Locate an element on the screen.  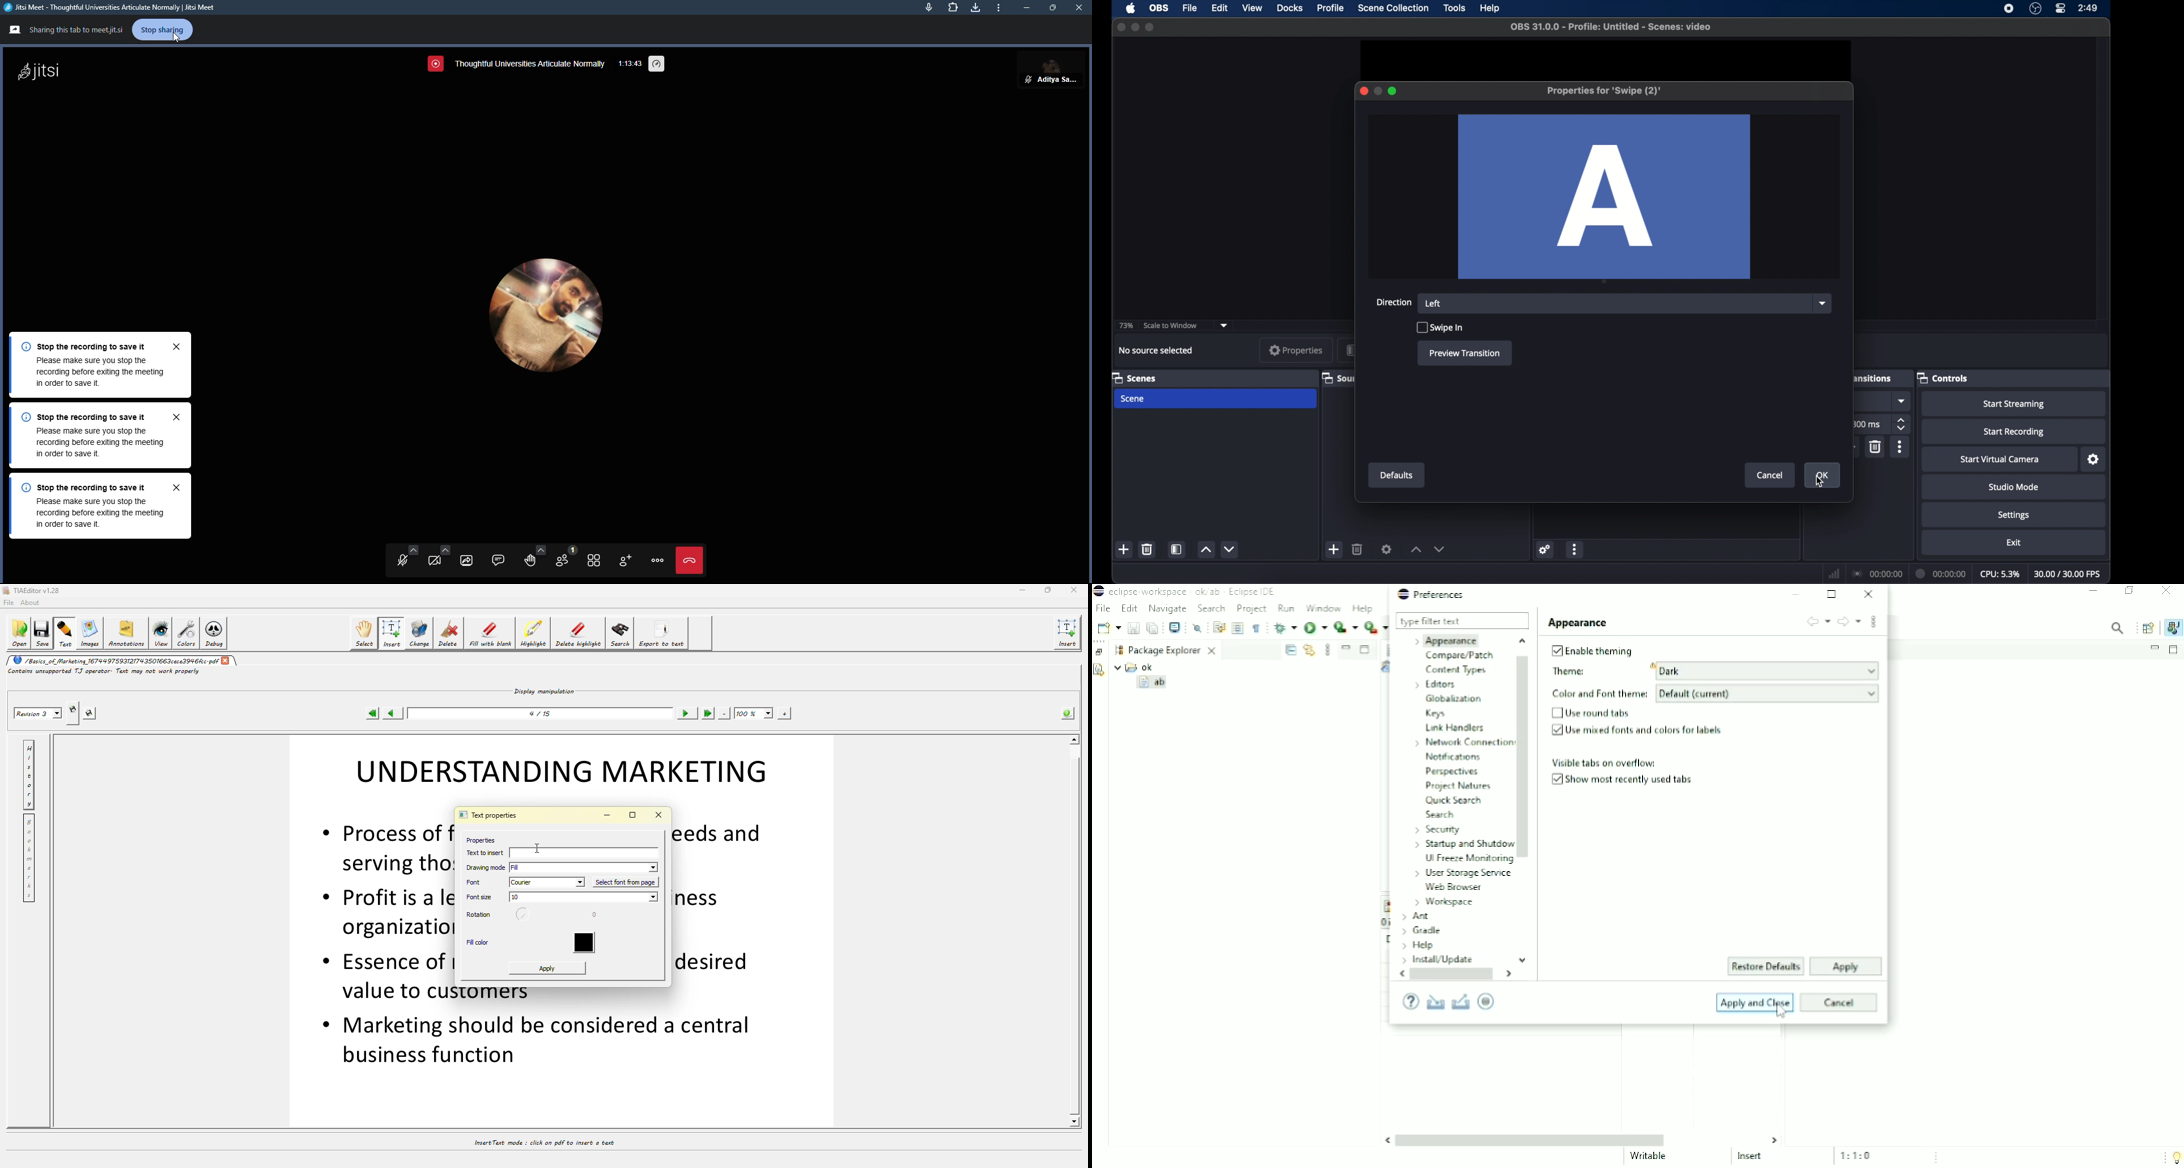
dropdown is located at coordinates (1901, 401).